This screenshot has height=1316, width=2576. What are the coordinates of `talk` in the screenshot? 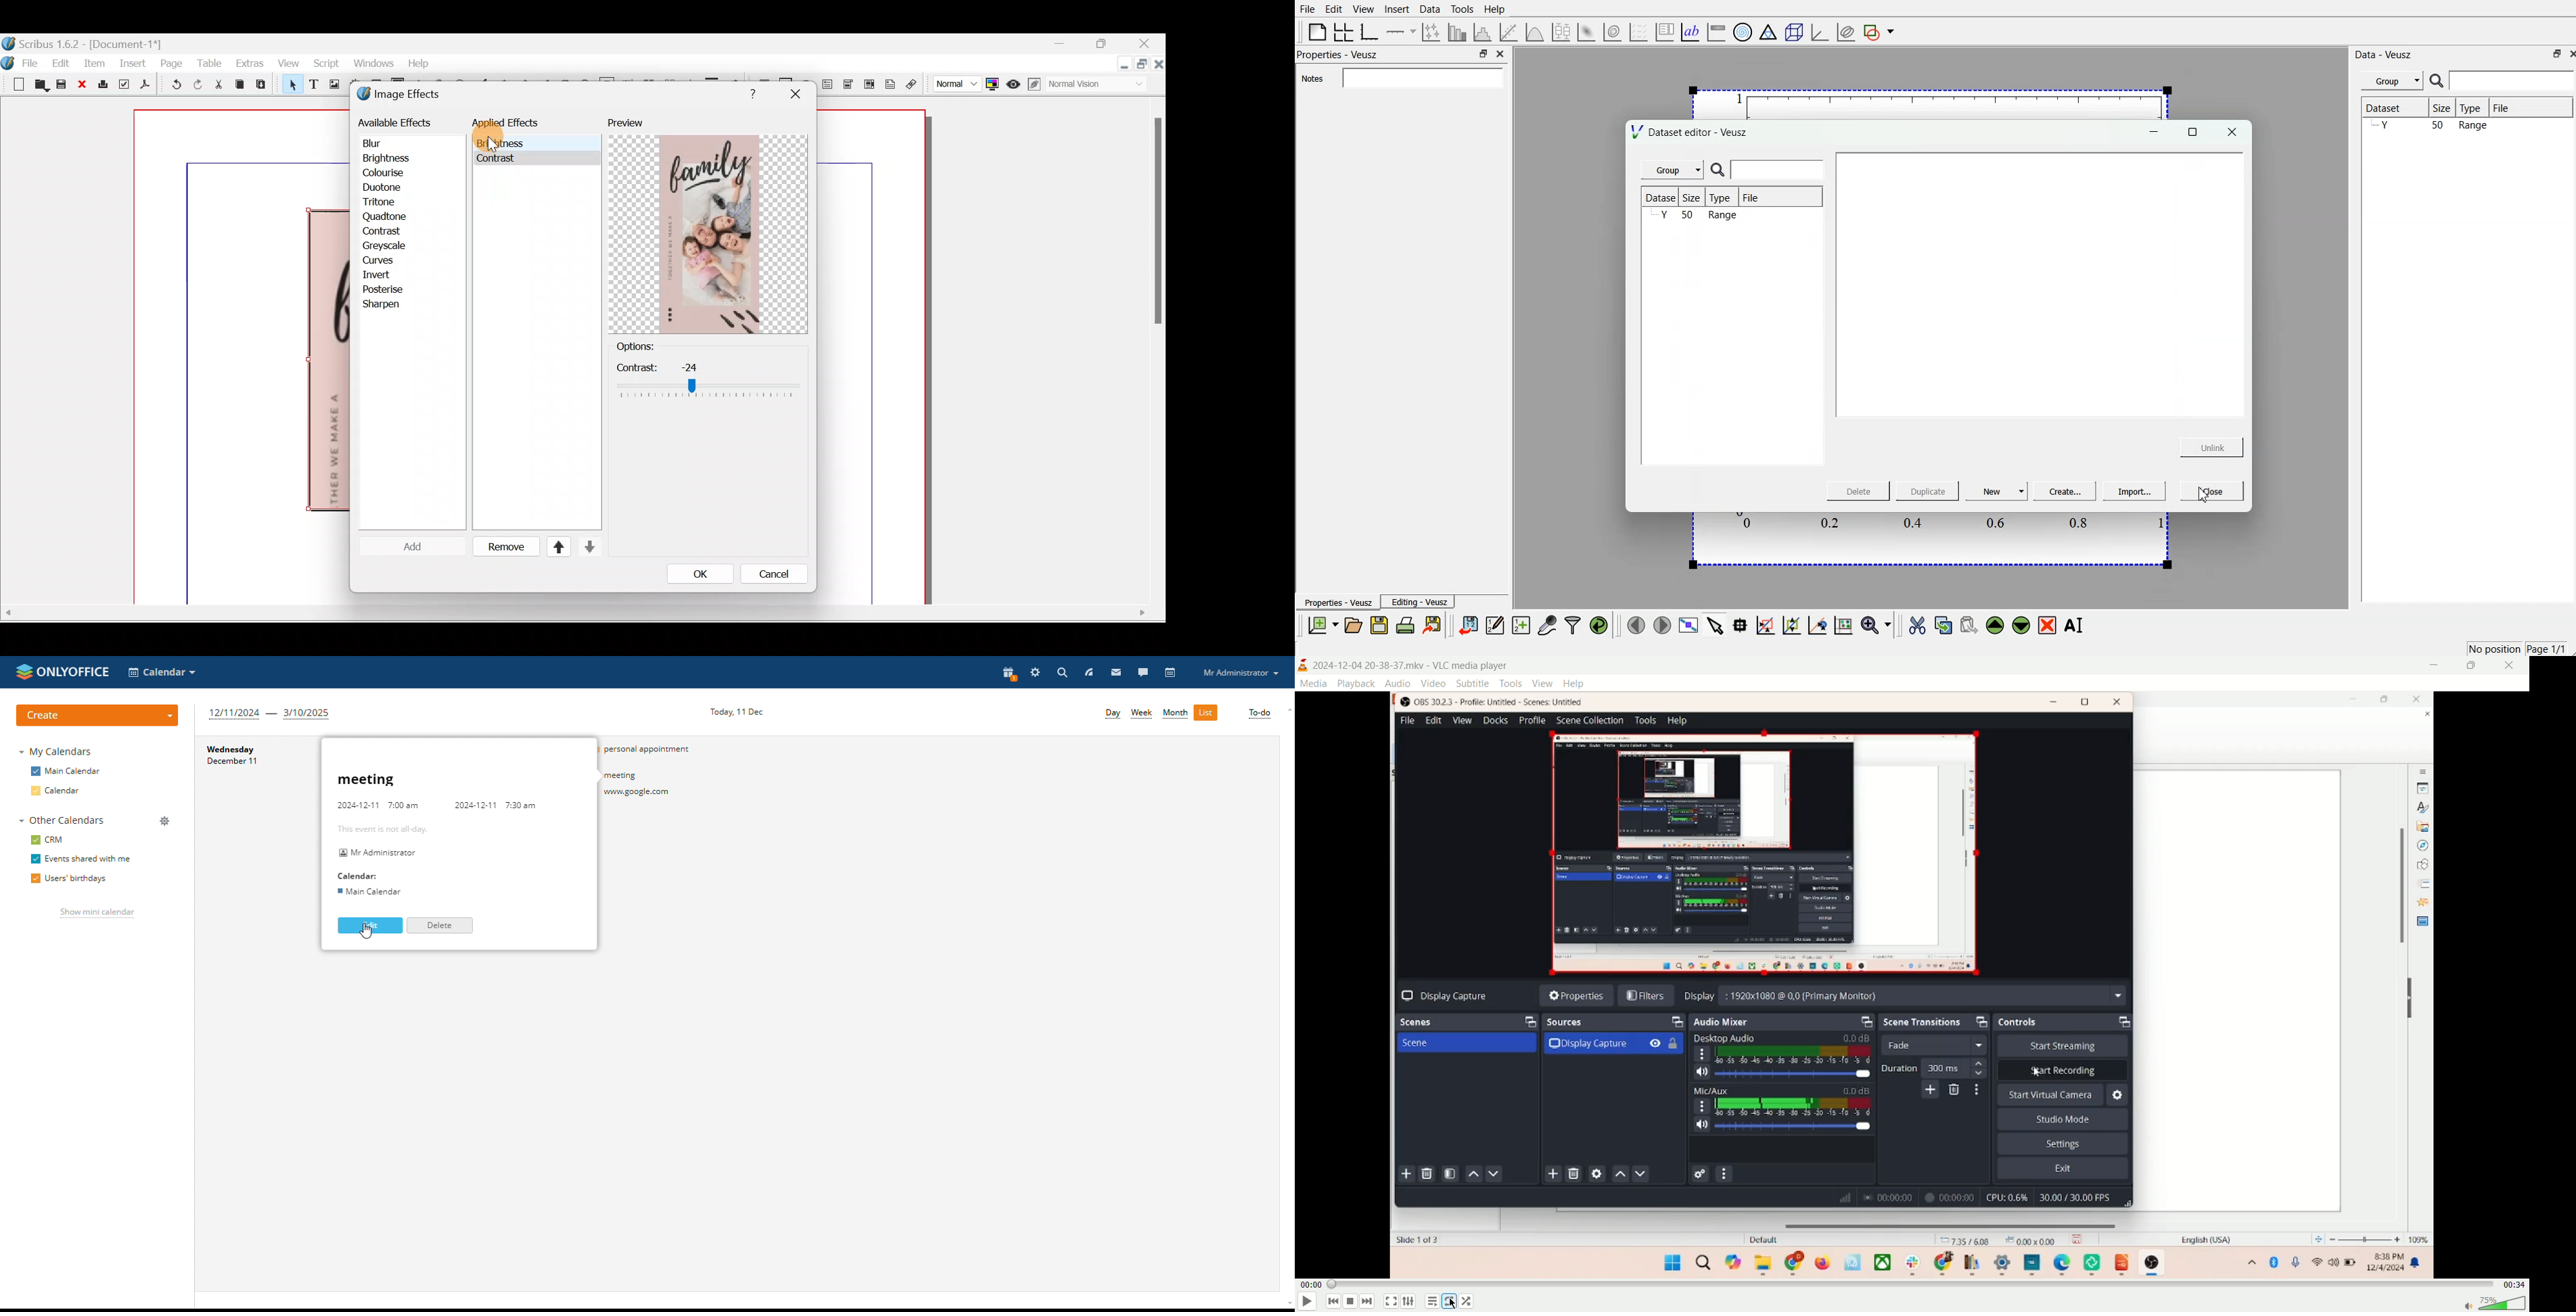 It's located at (1143, 673).